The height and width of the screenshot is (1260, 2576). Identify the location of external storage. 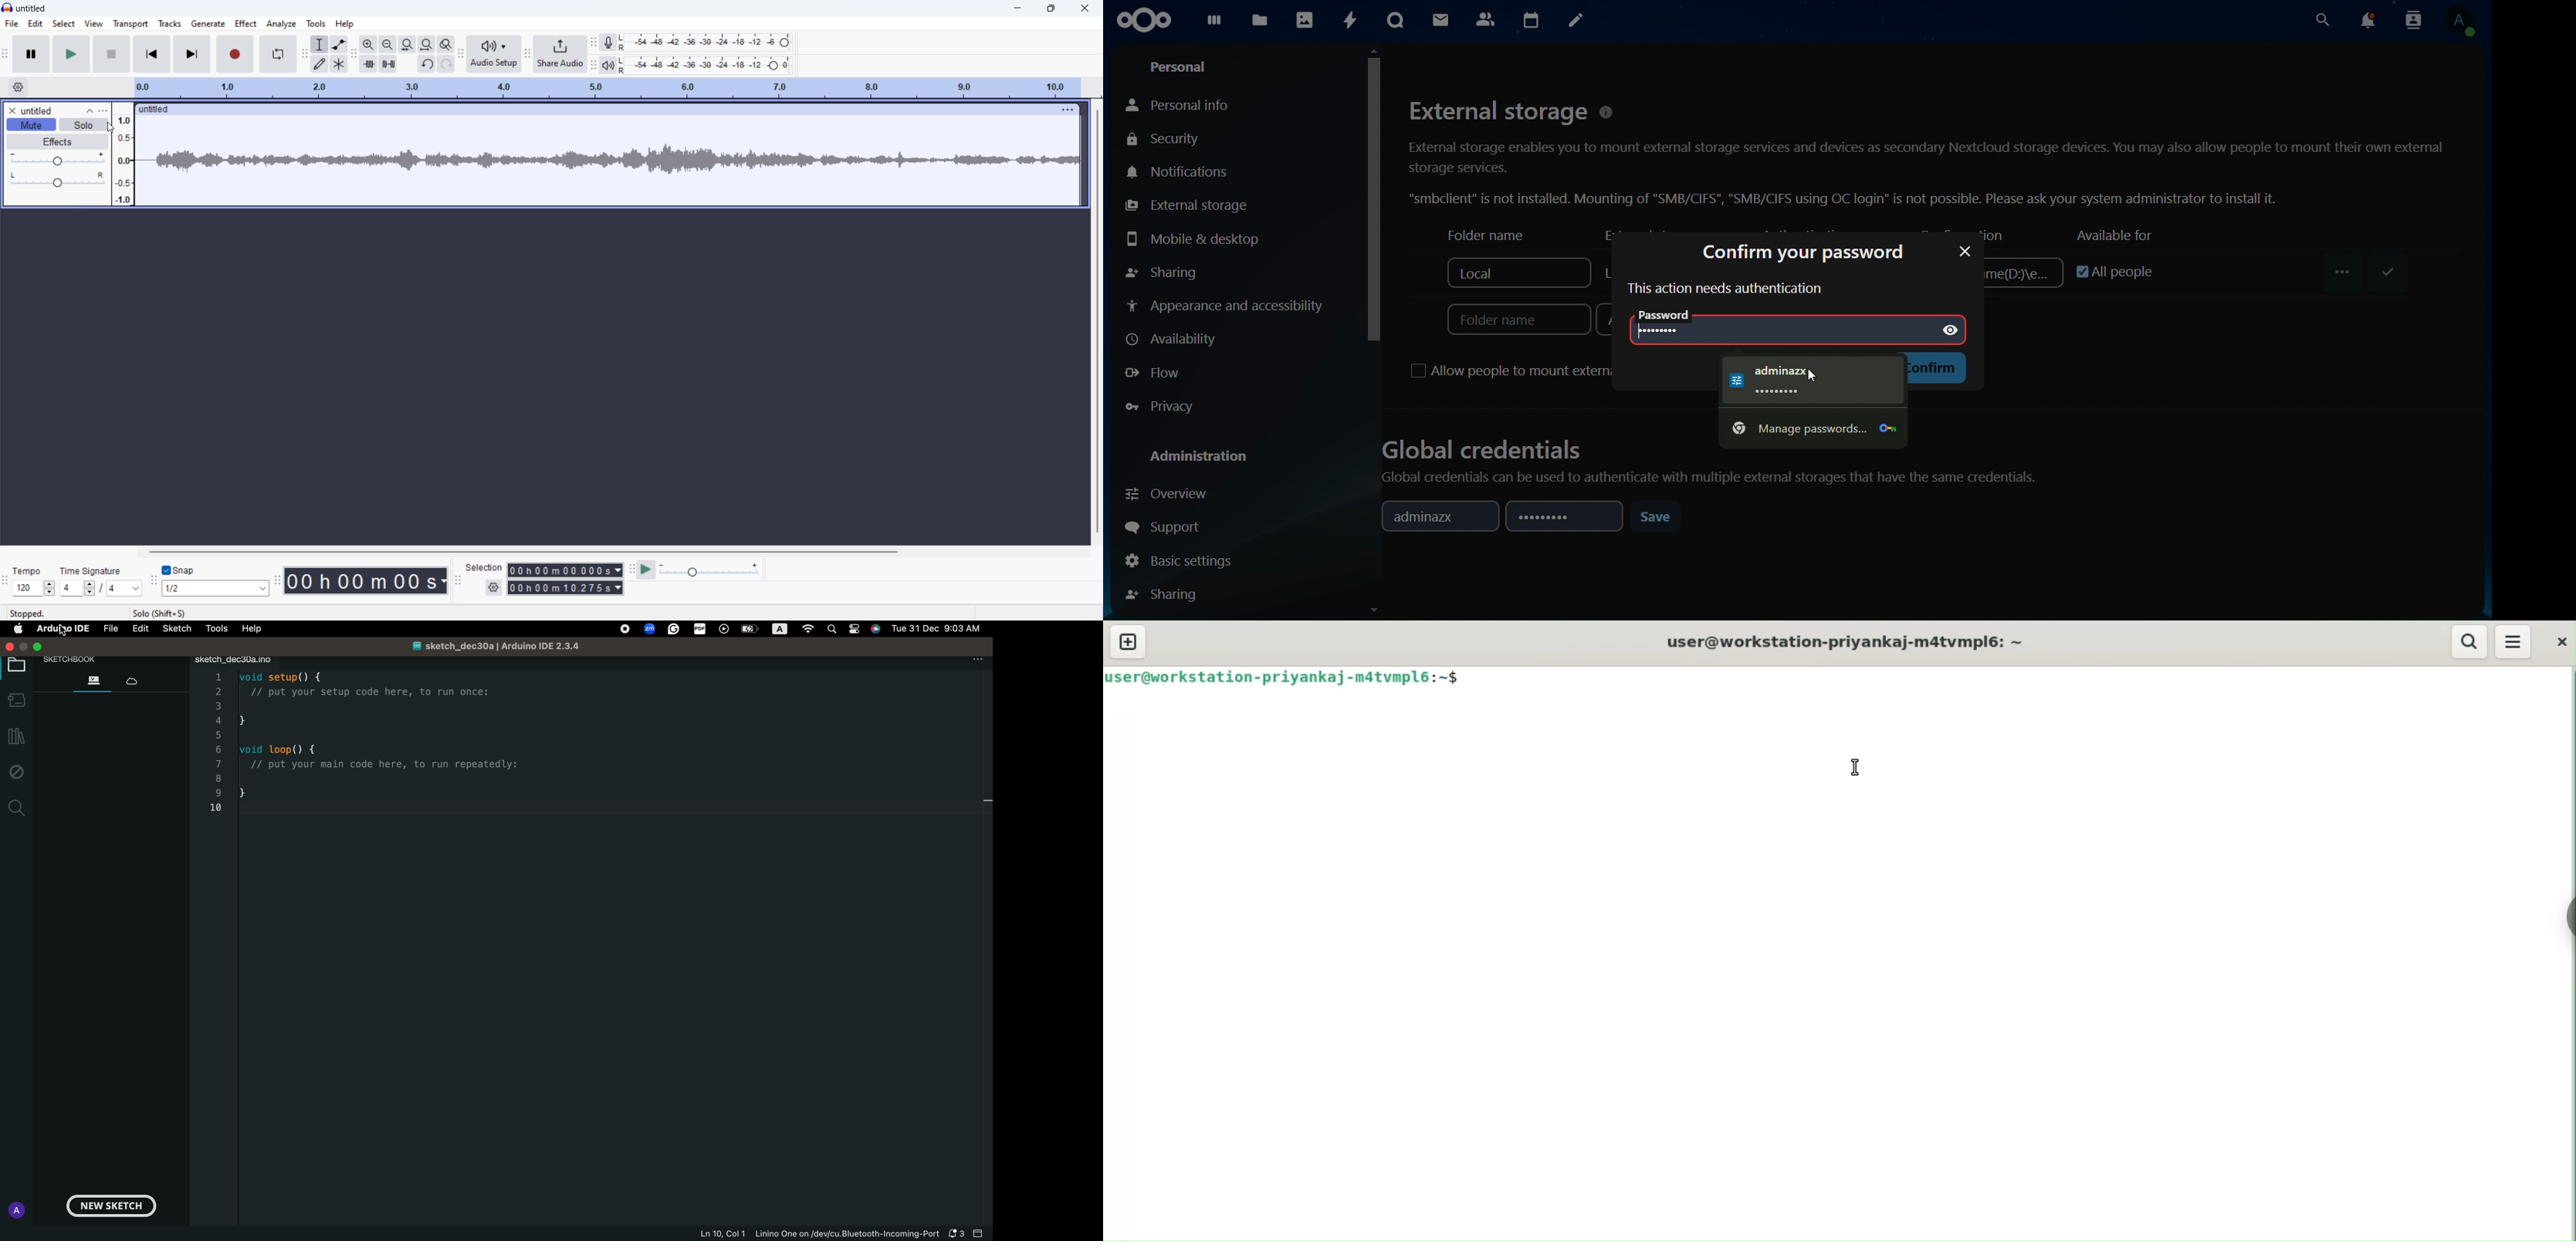
(1186, 205).